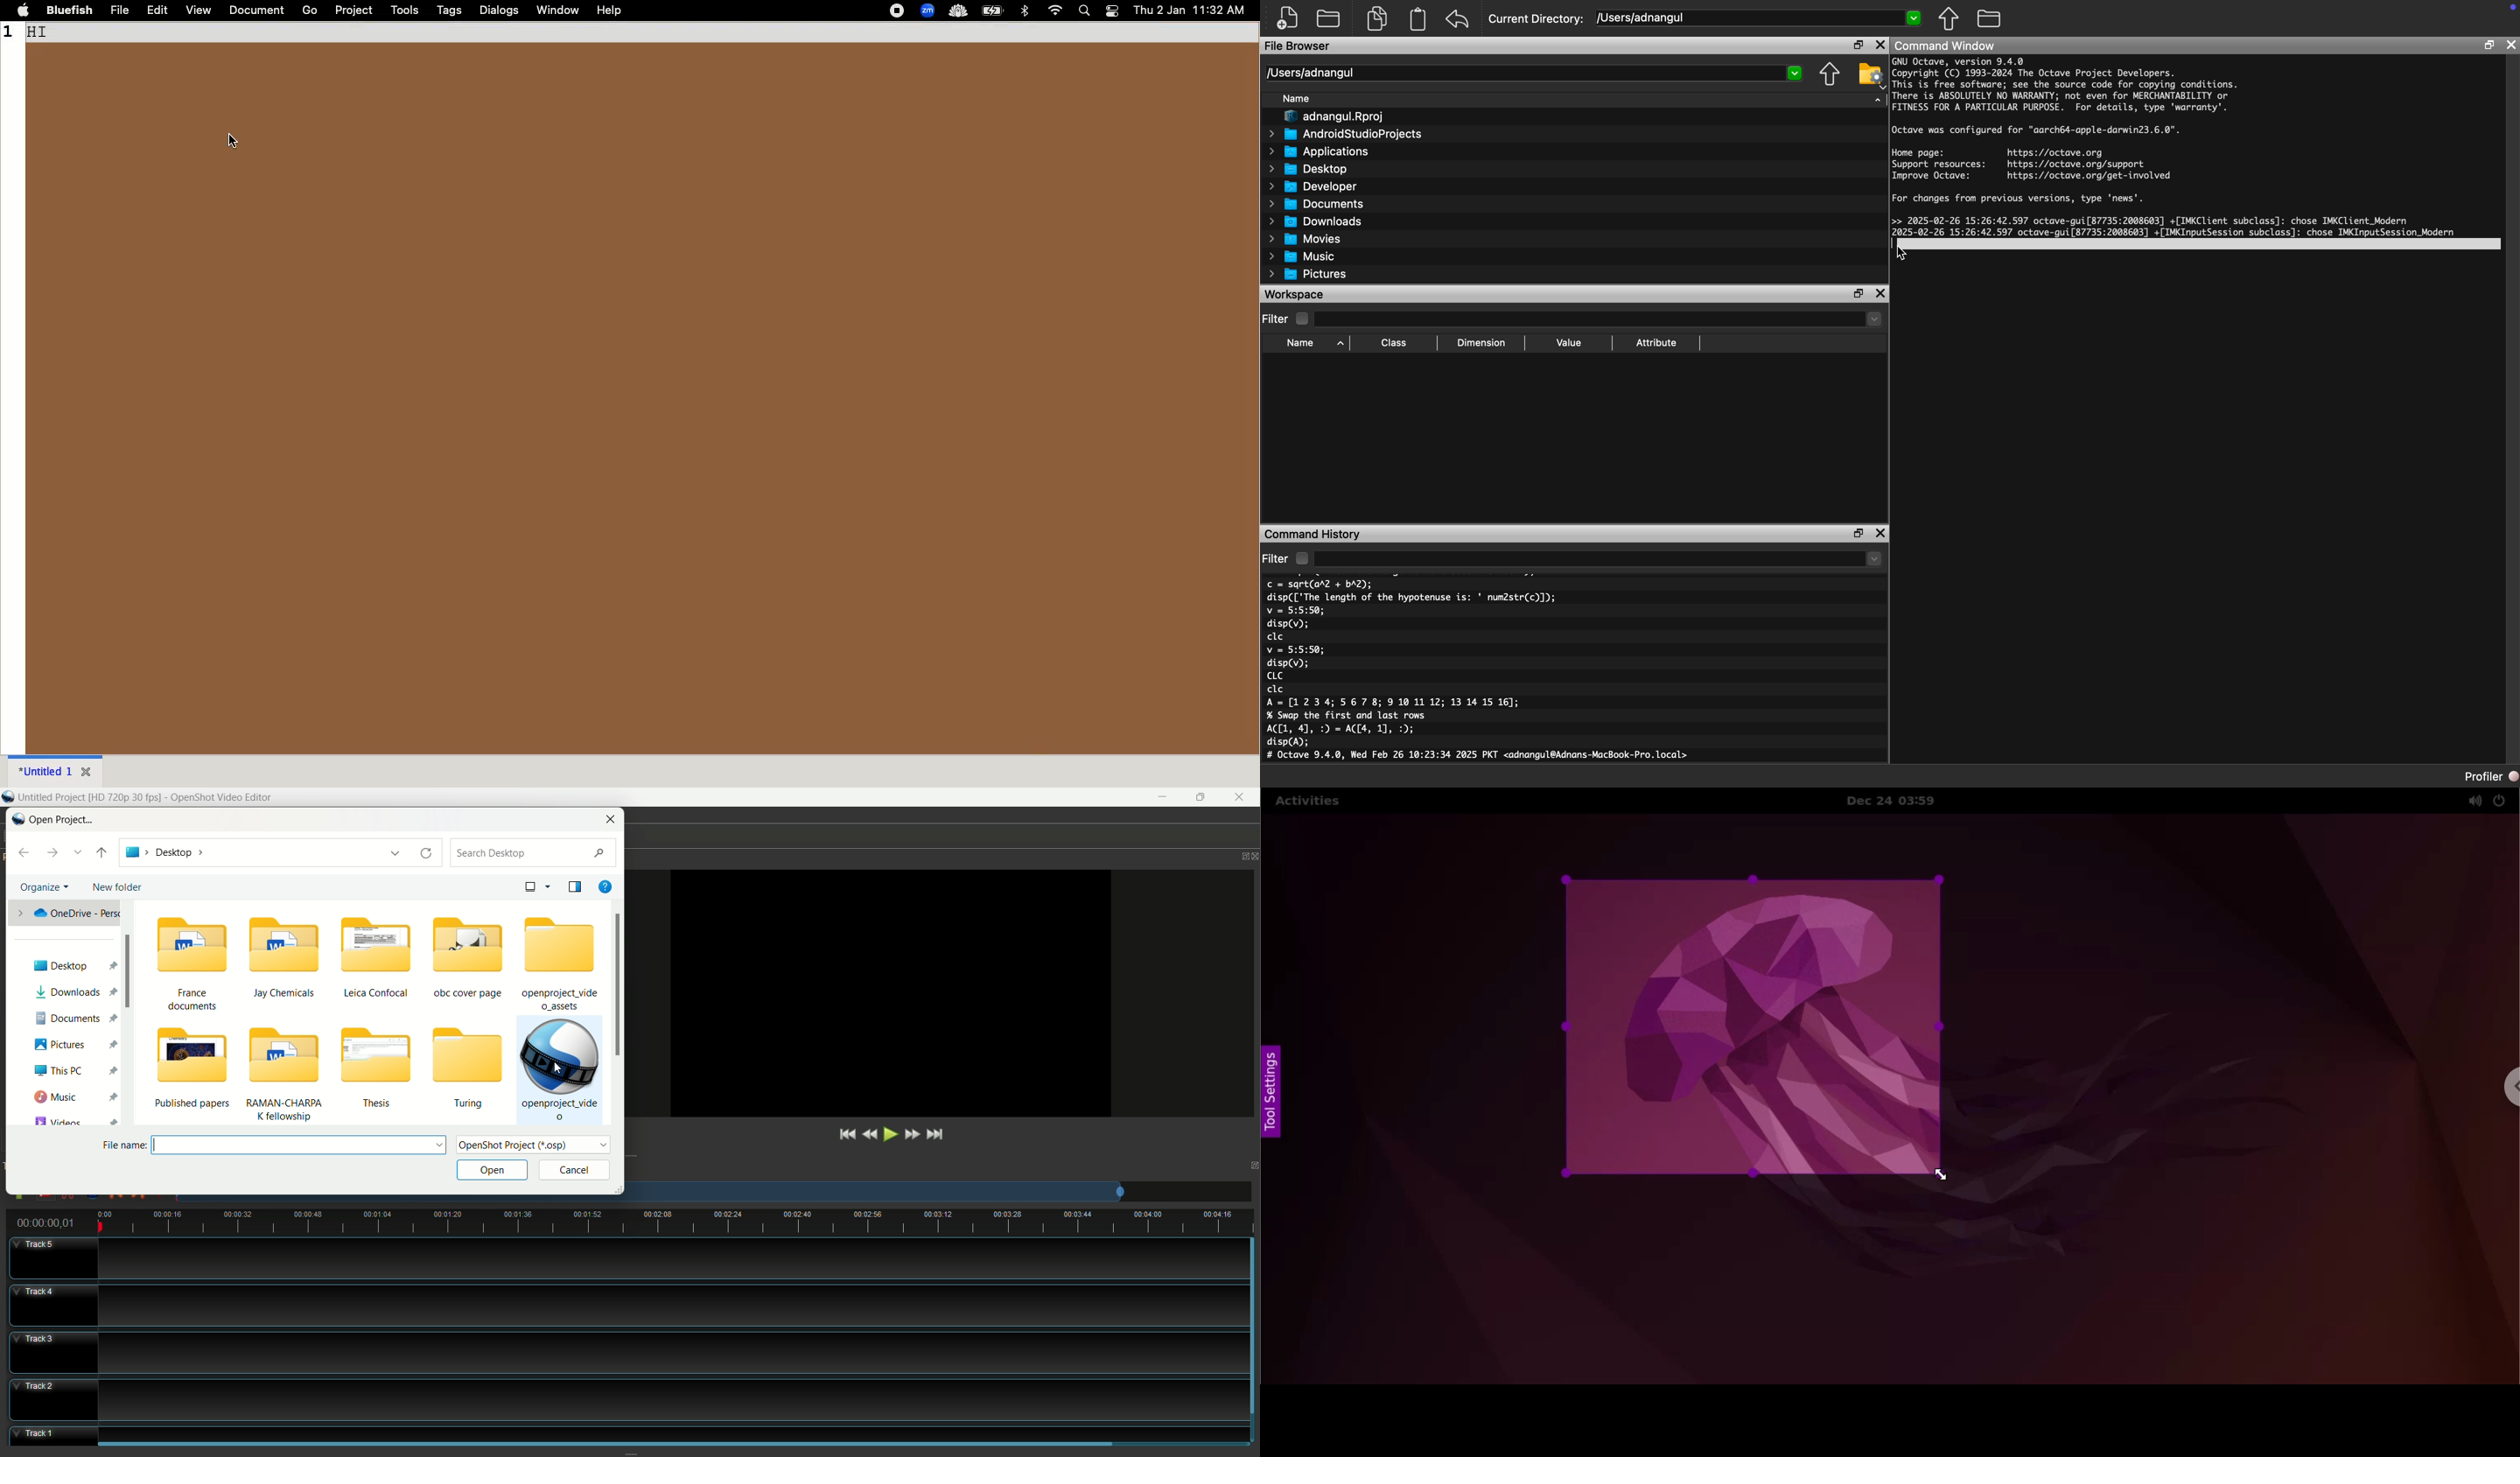 The image size is (2520, 1484). Describe the element at coordinates (45, 886) in the screenshot. I see `organize` at that location.